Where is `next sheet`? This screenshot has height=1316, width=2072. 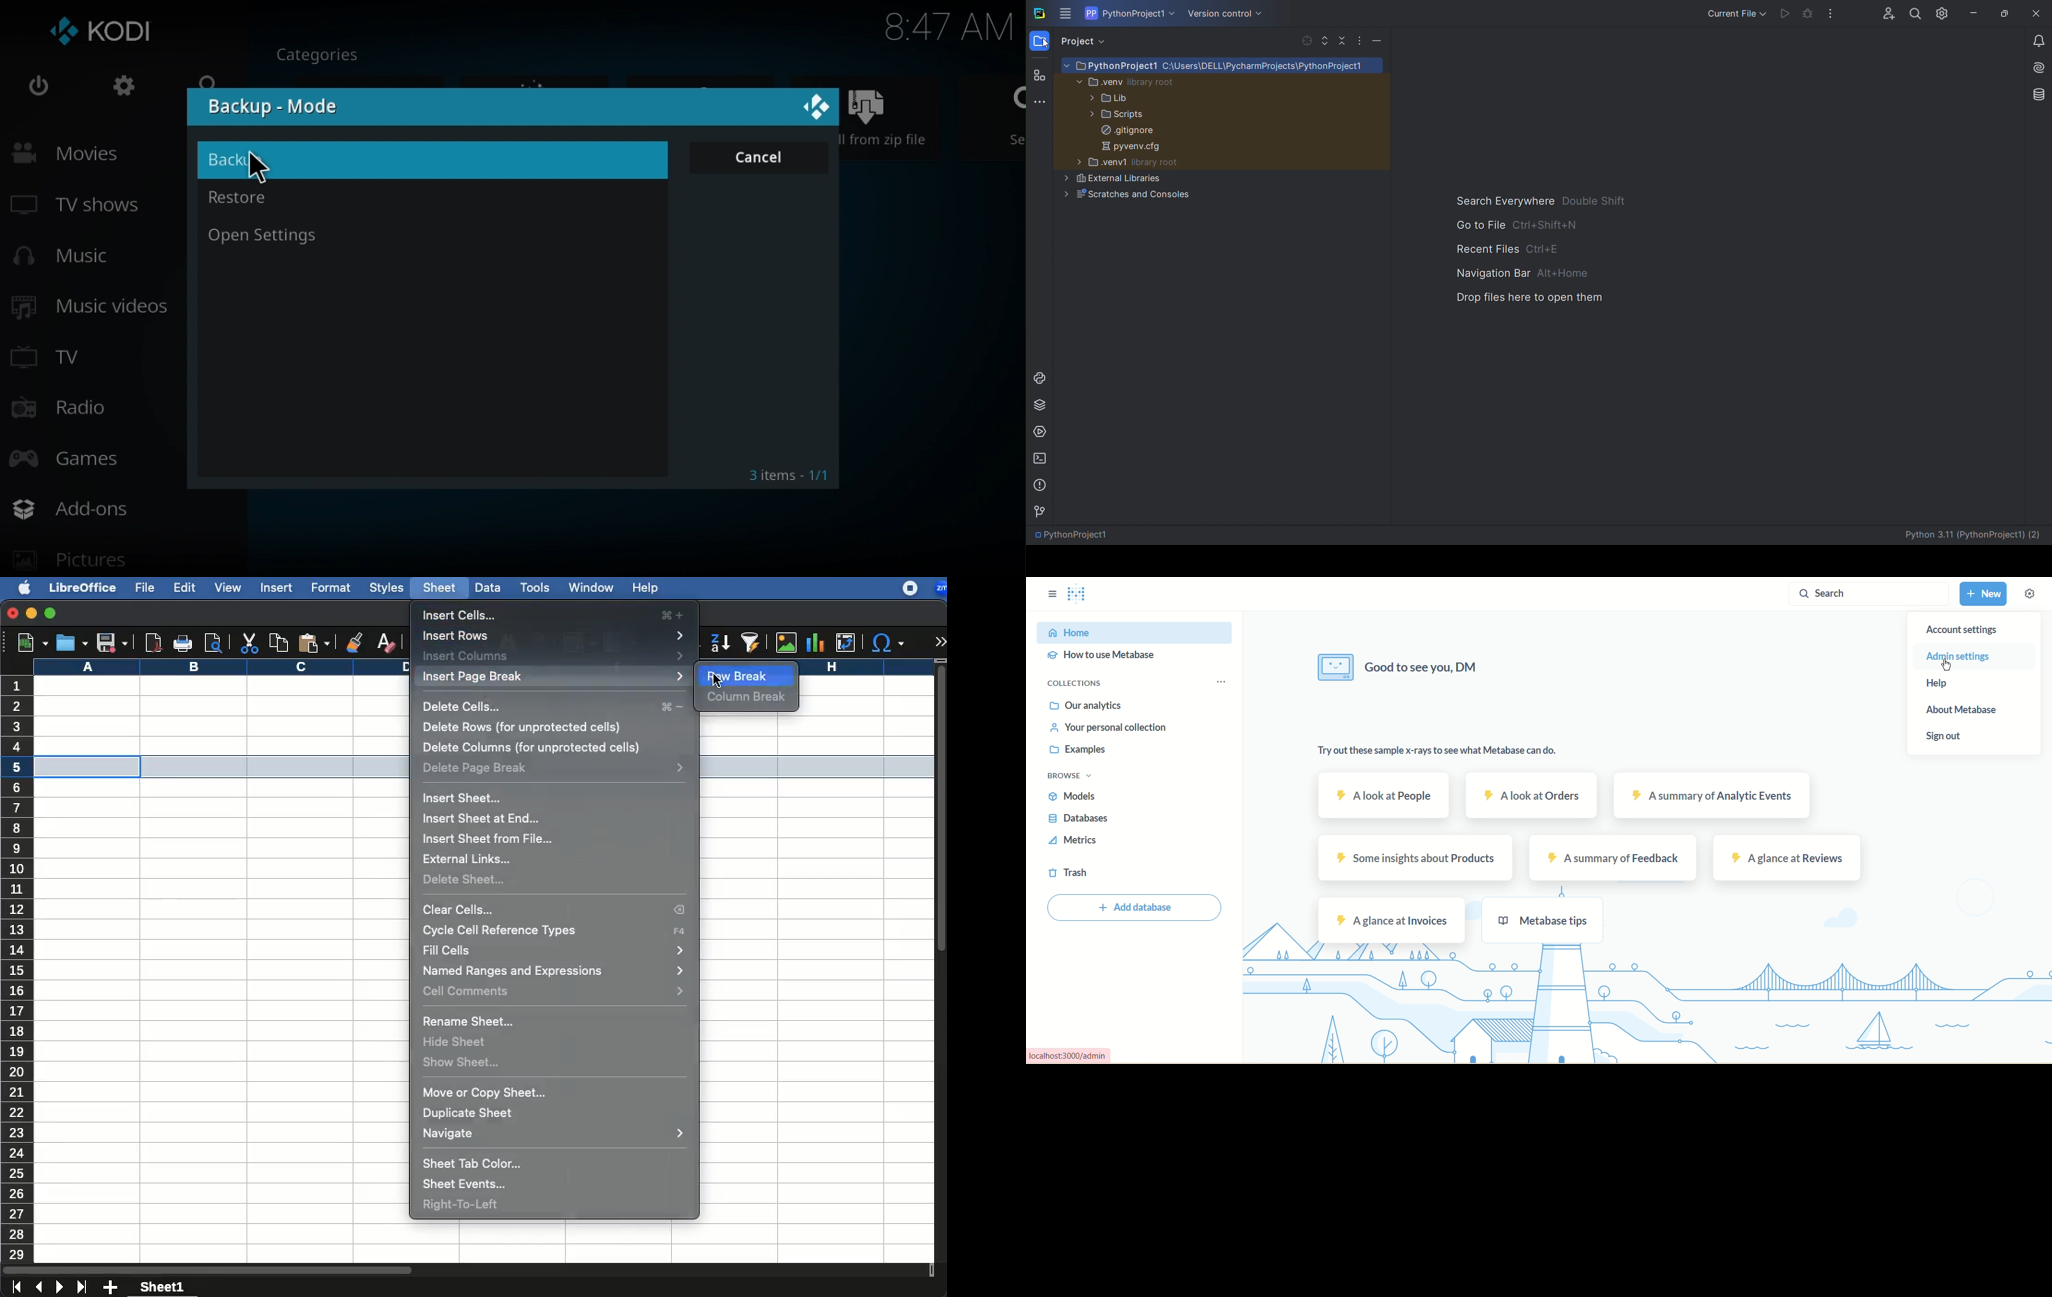
next sheet is located at coordinates (57, 1288).